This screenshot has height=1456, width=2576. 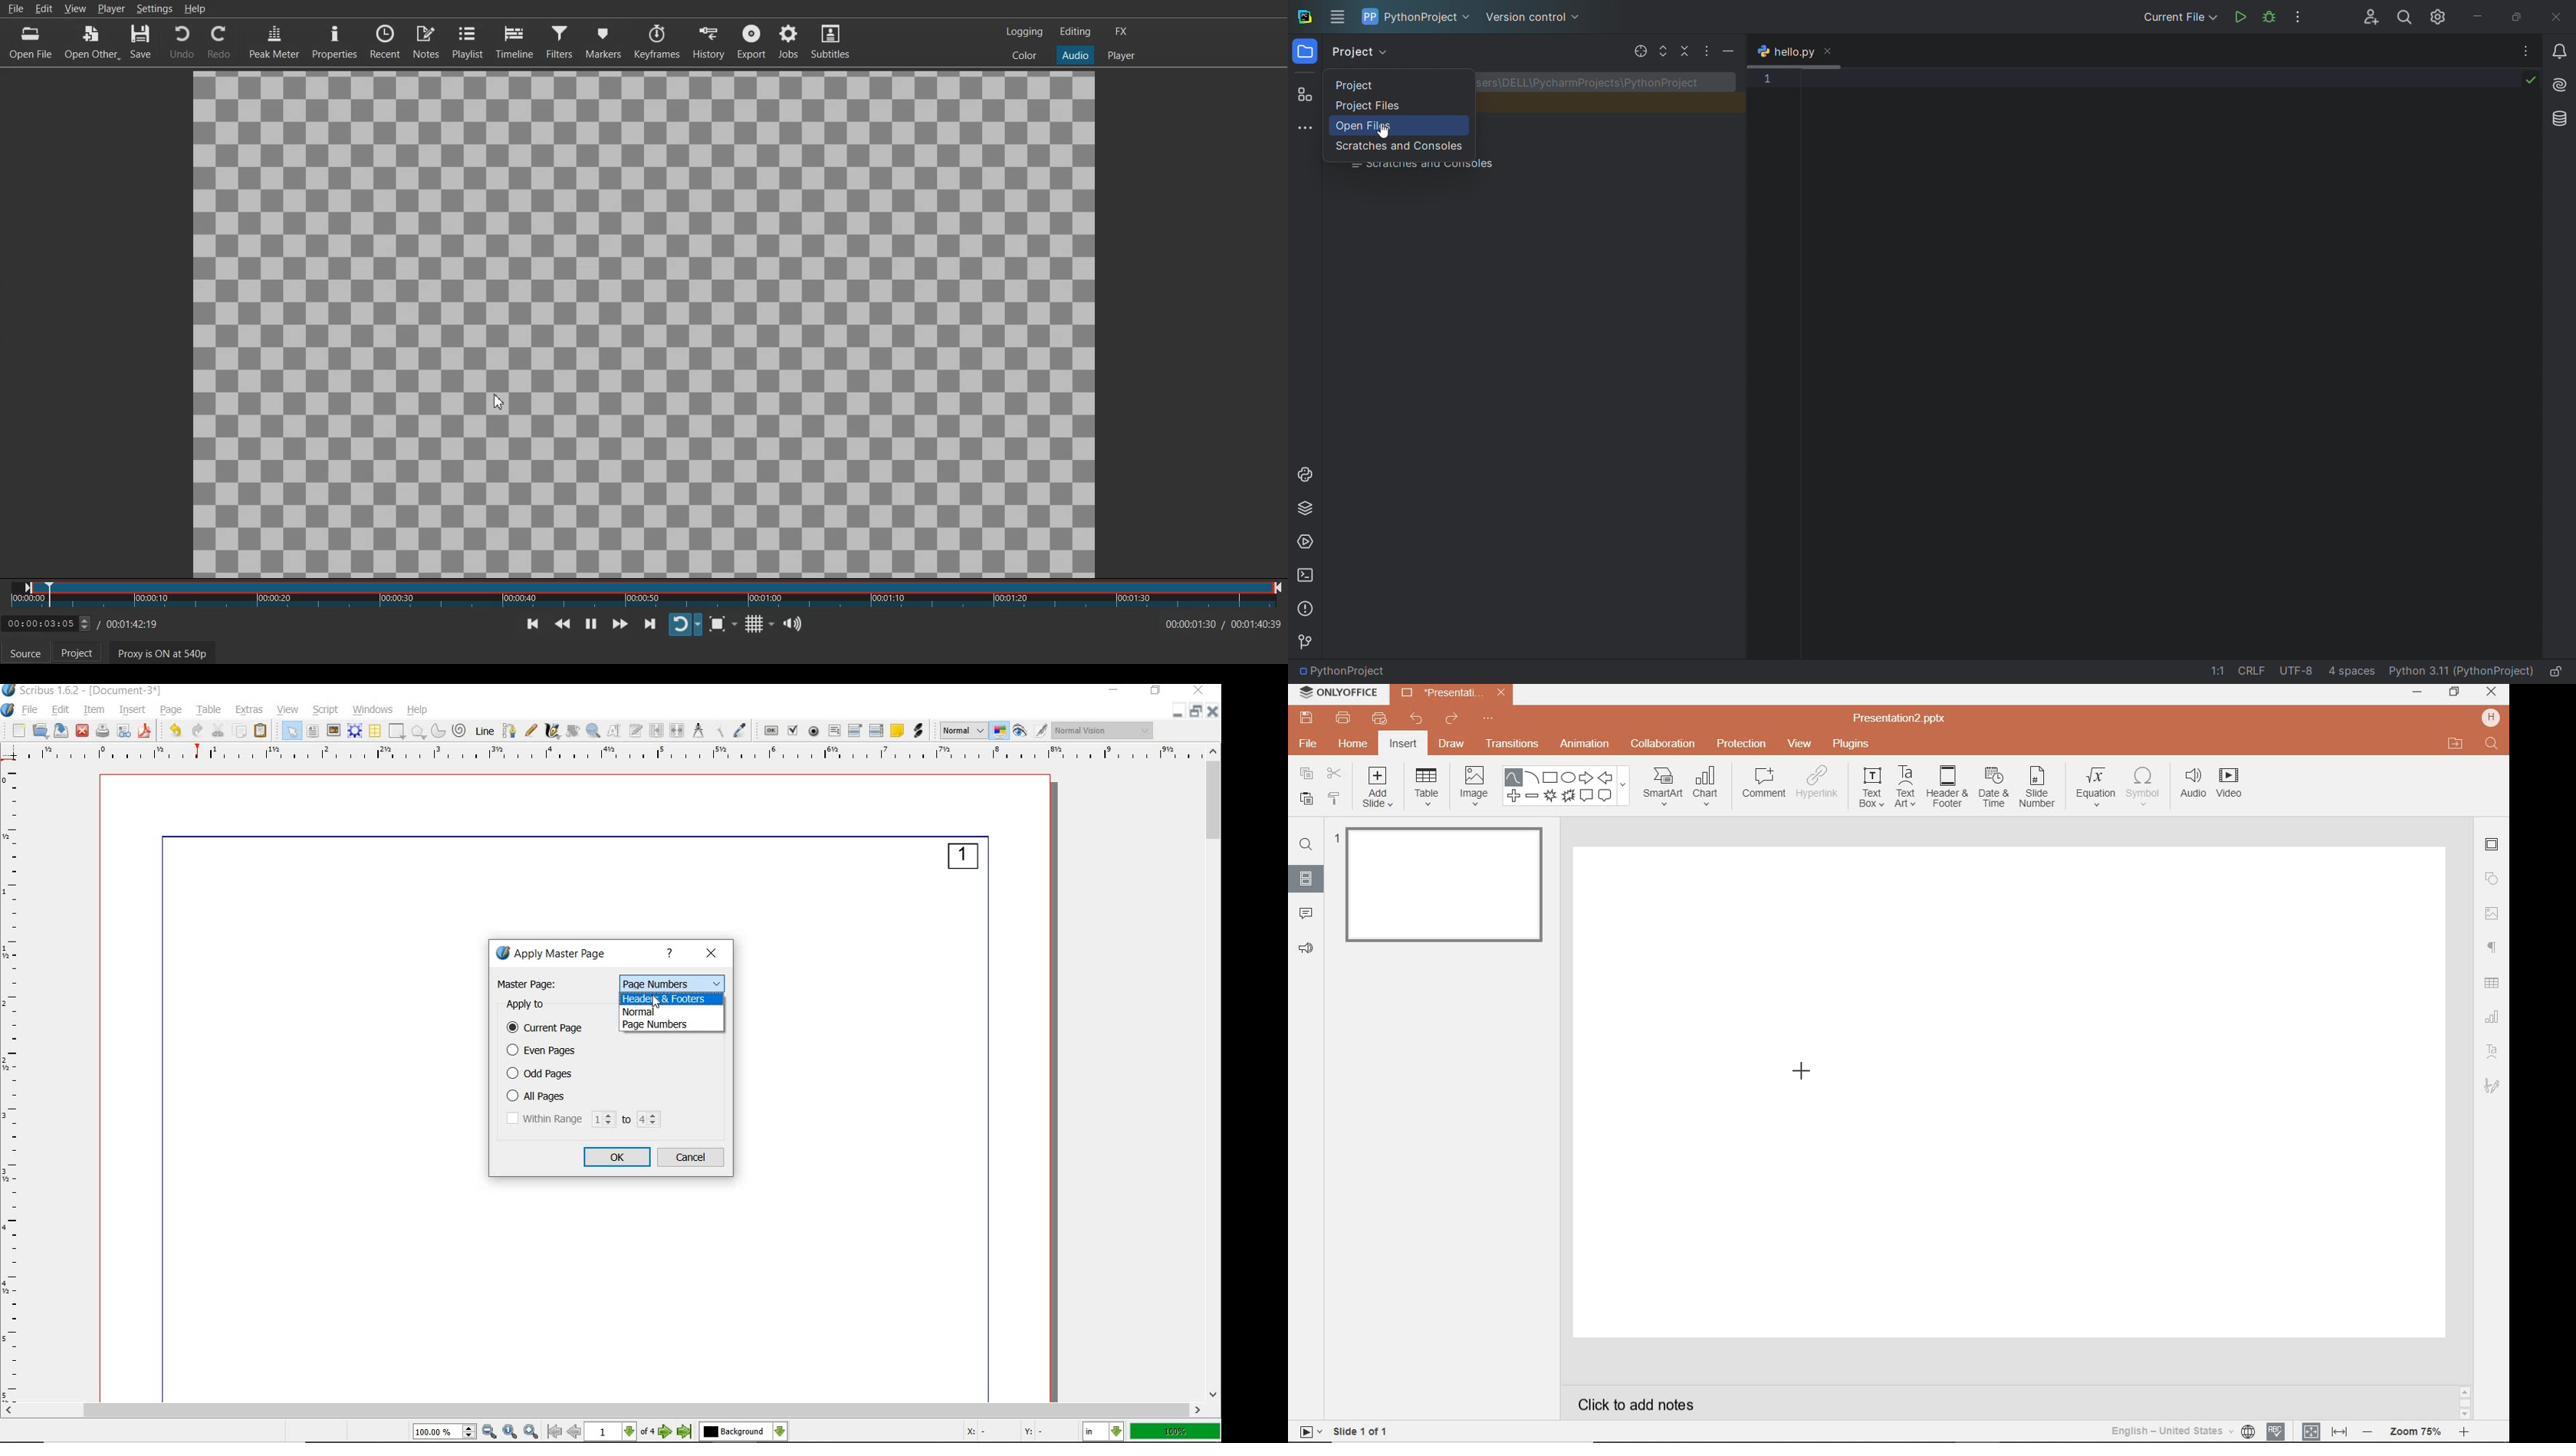 What do you see at coordinates (1379, 790) in the screenshot?
I see `ADD SLIDE` at bounding box center [1379, 790].